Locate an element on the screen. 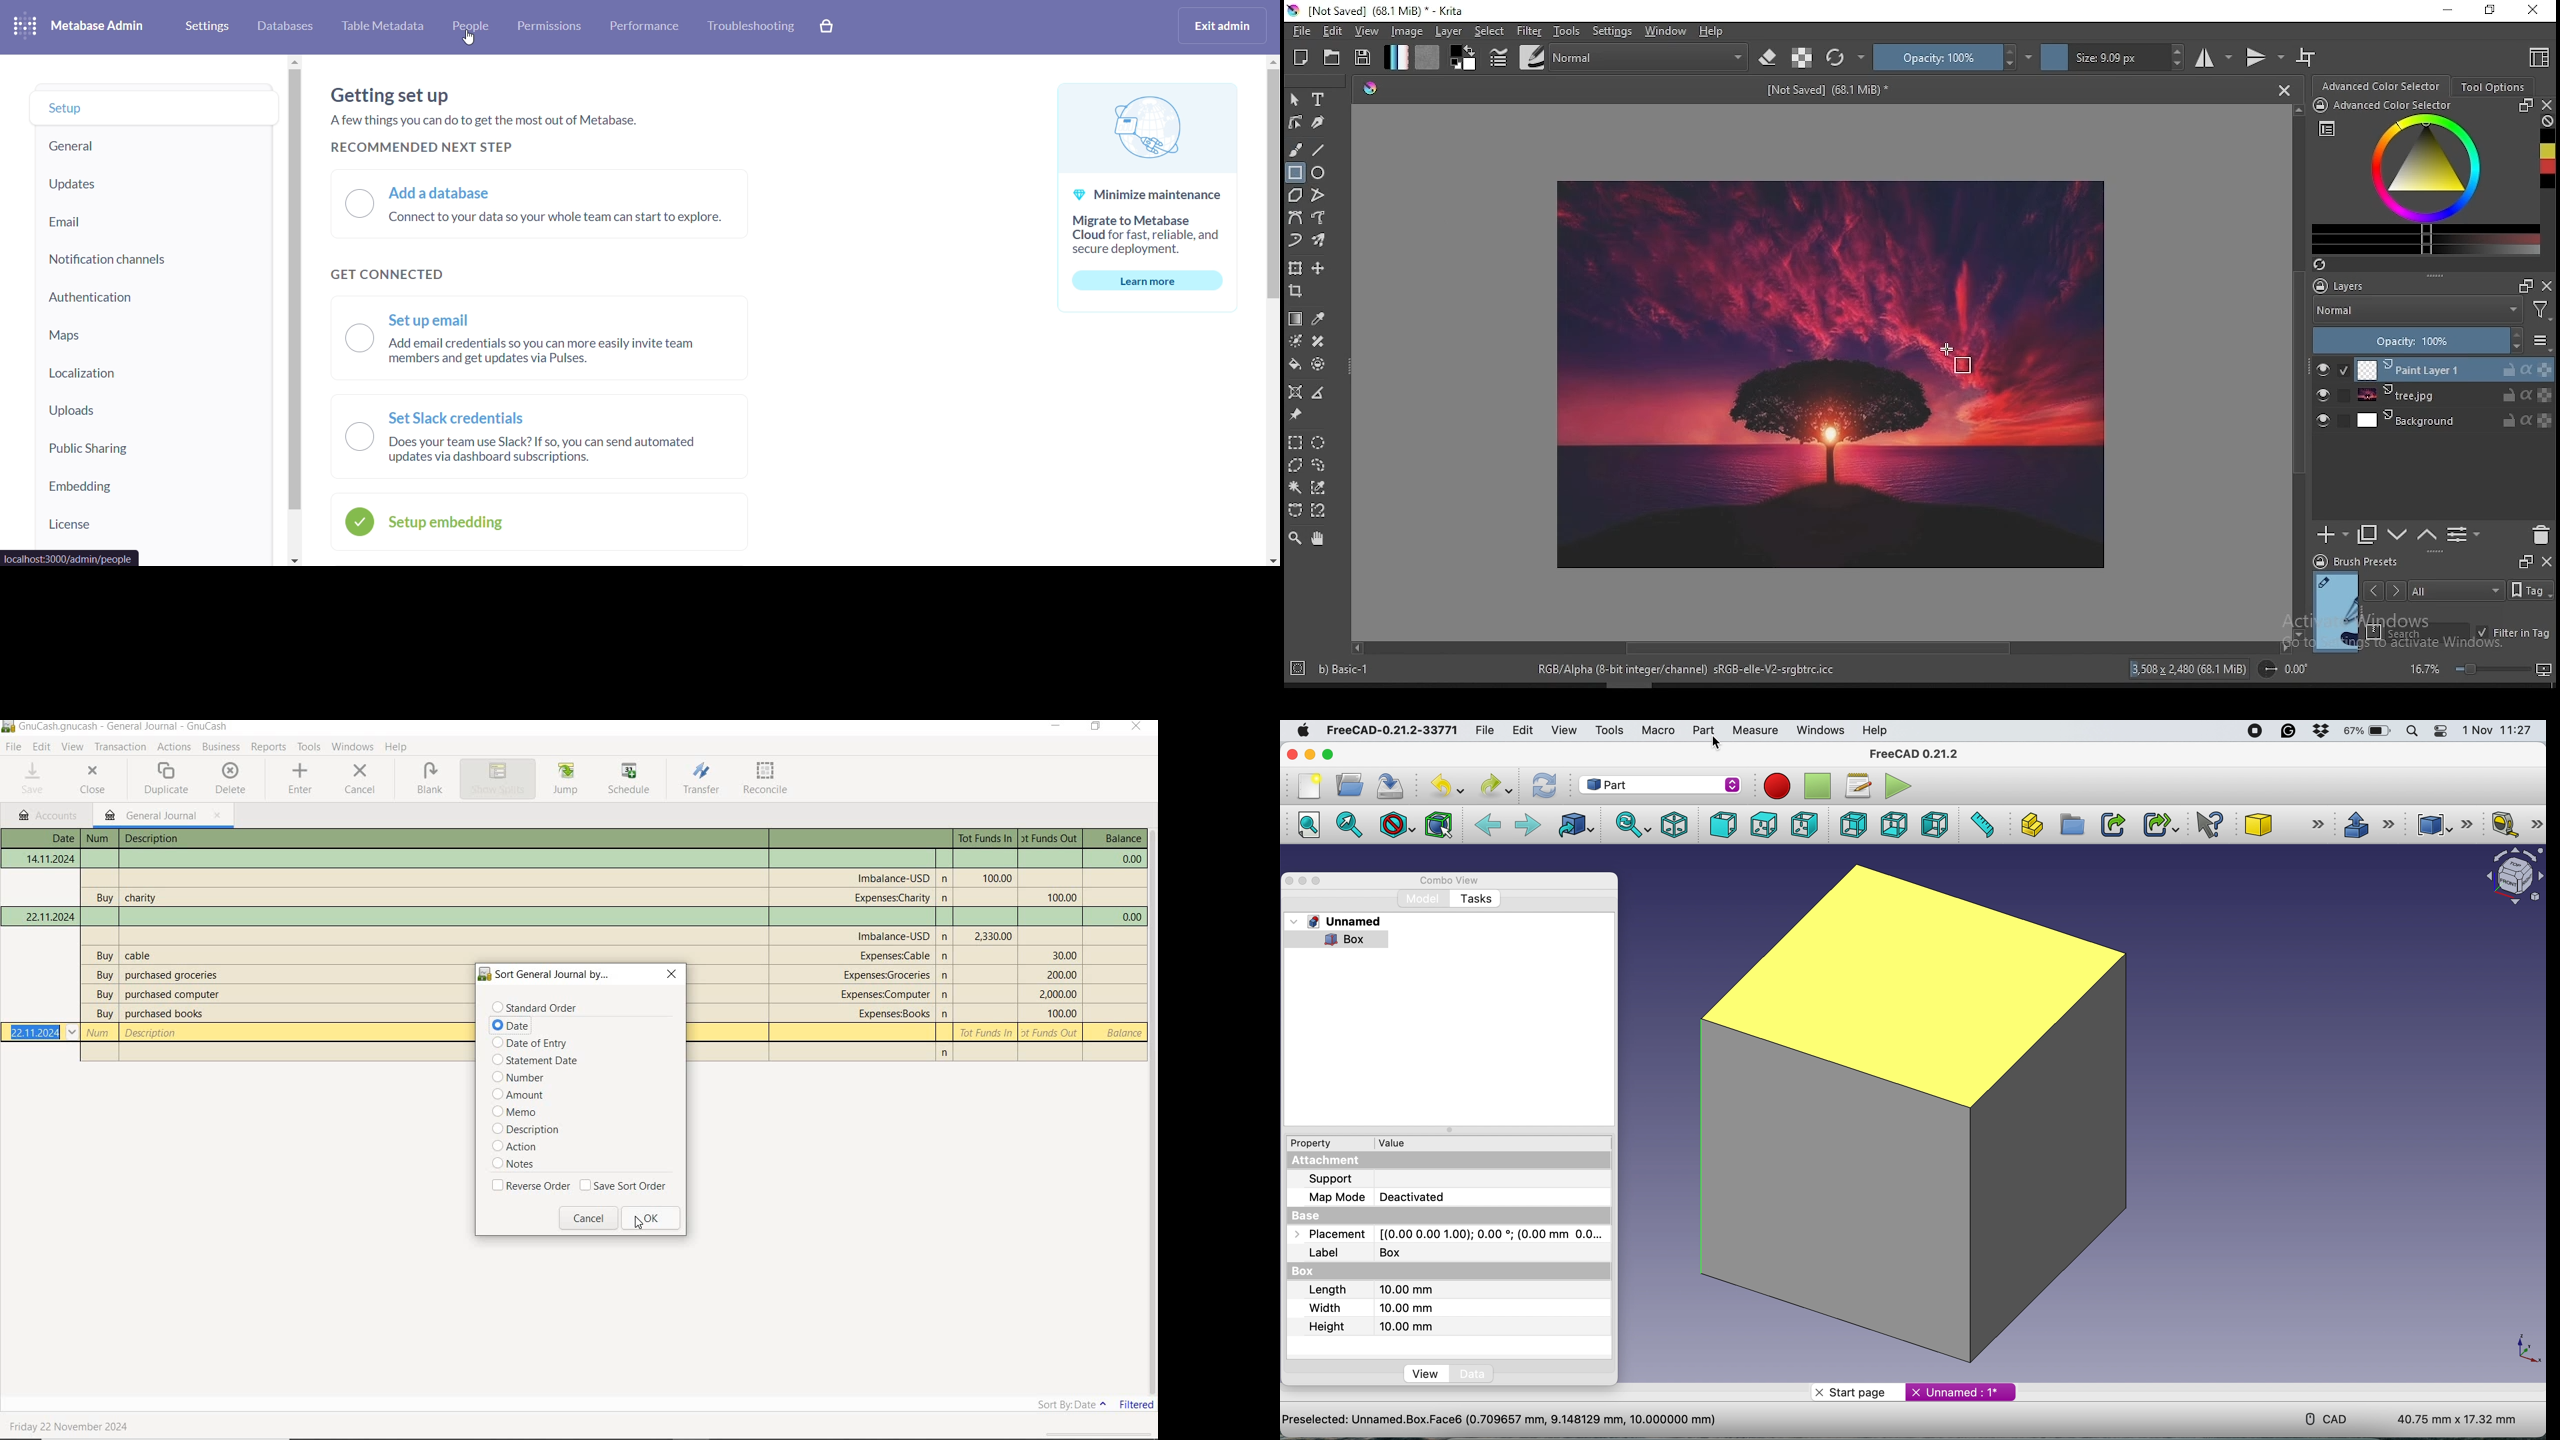 Image resolution: width=2576 pixels, height=1456 pixels. account is located at coordinates (892, 898).